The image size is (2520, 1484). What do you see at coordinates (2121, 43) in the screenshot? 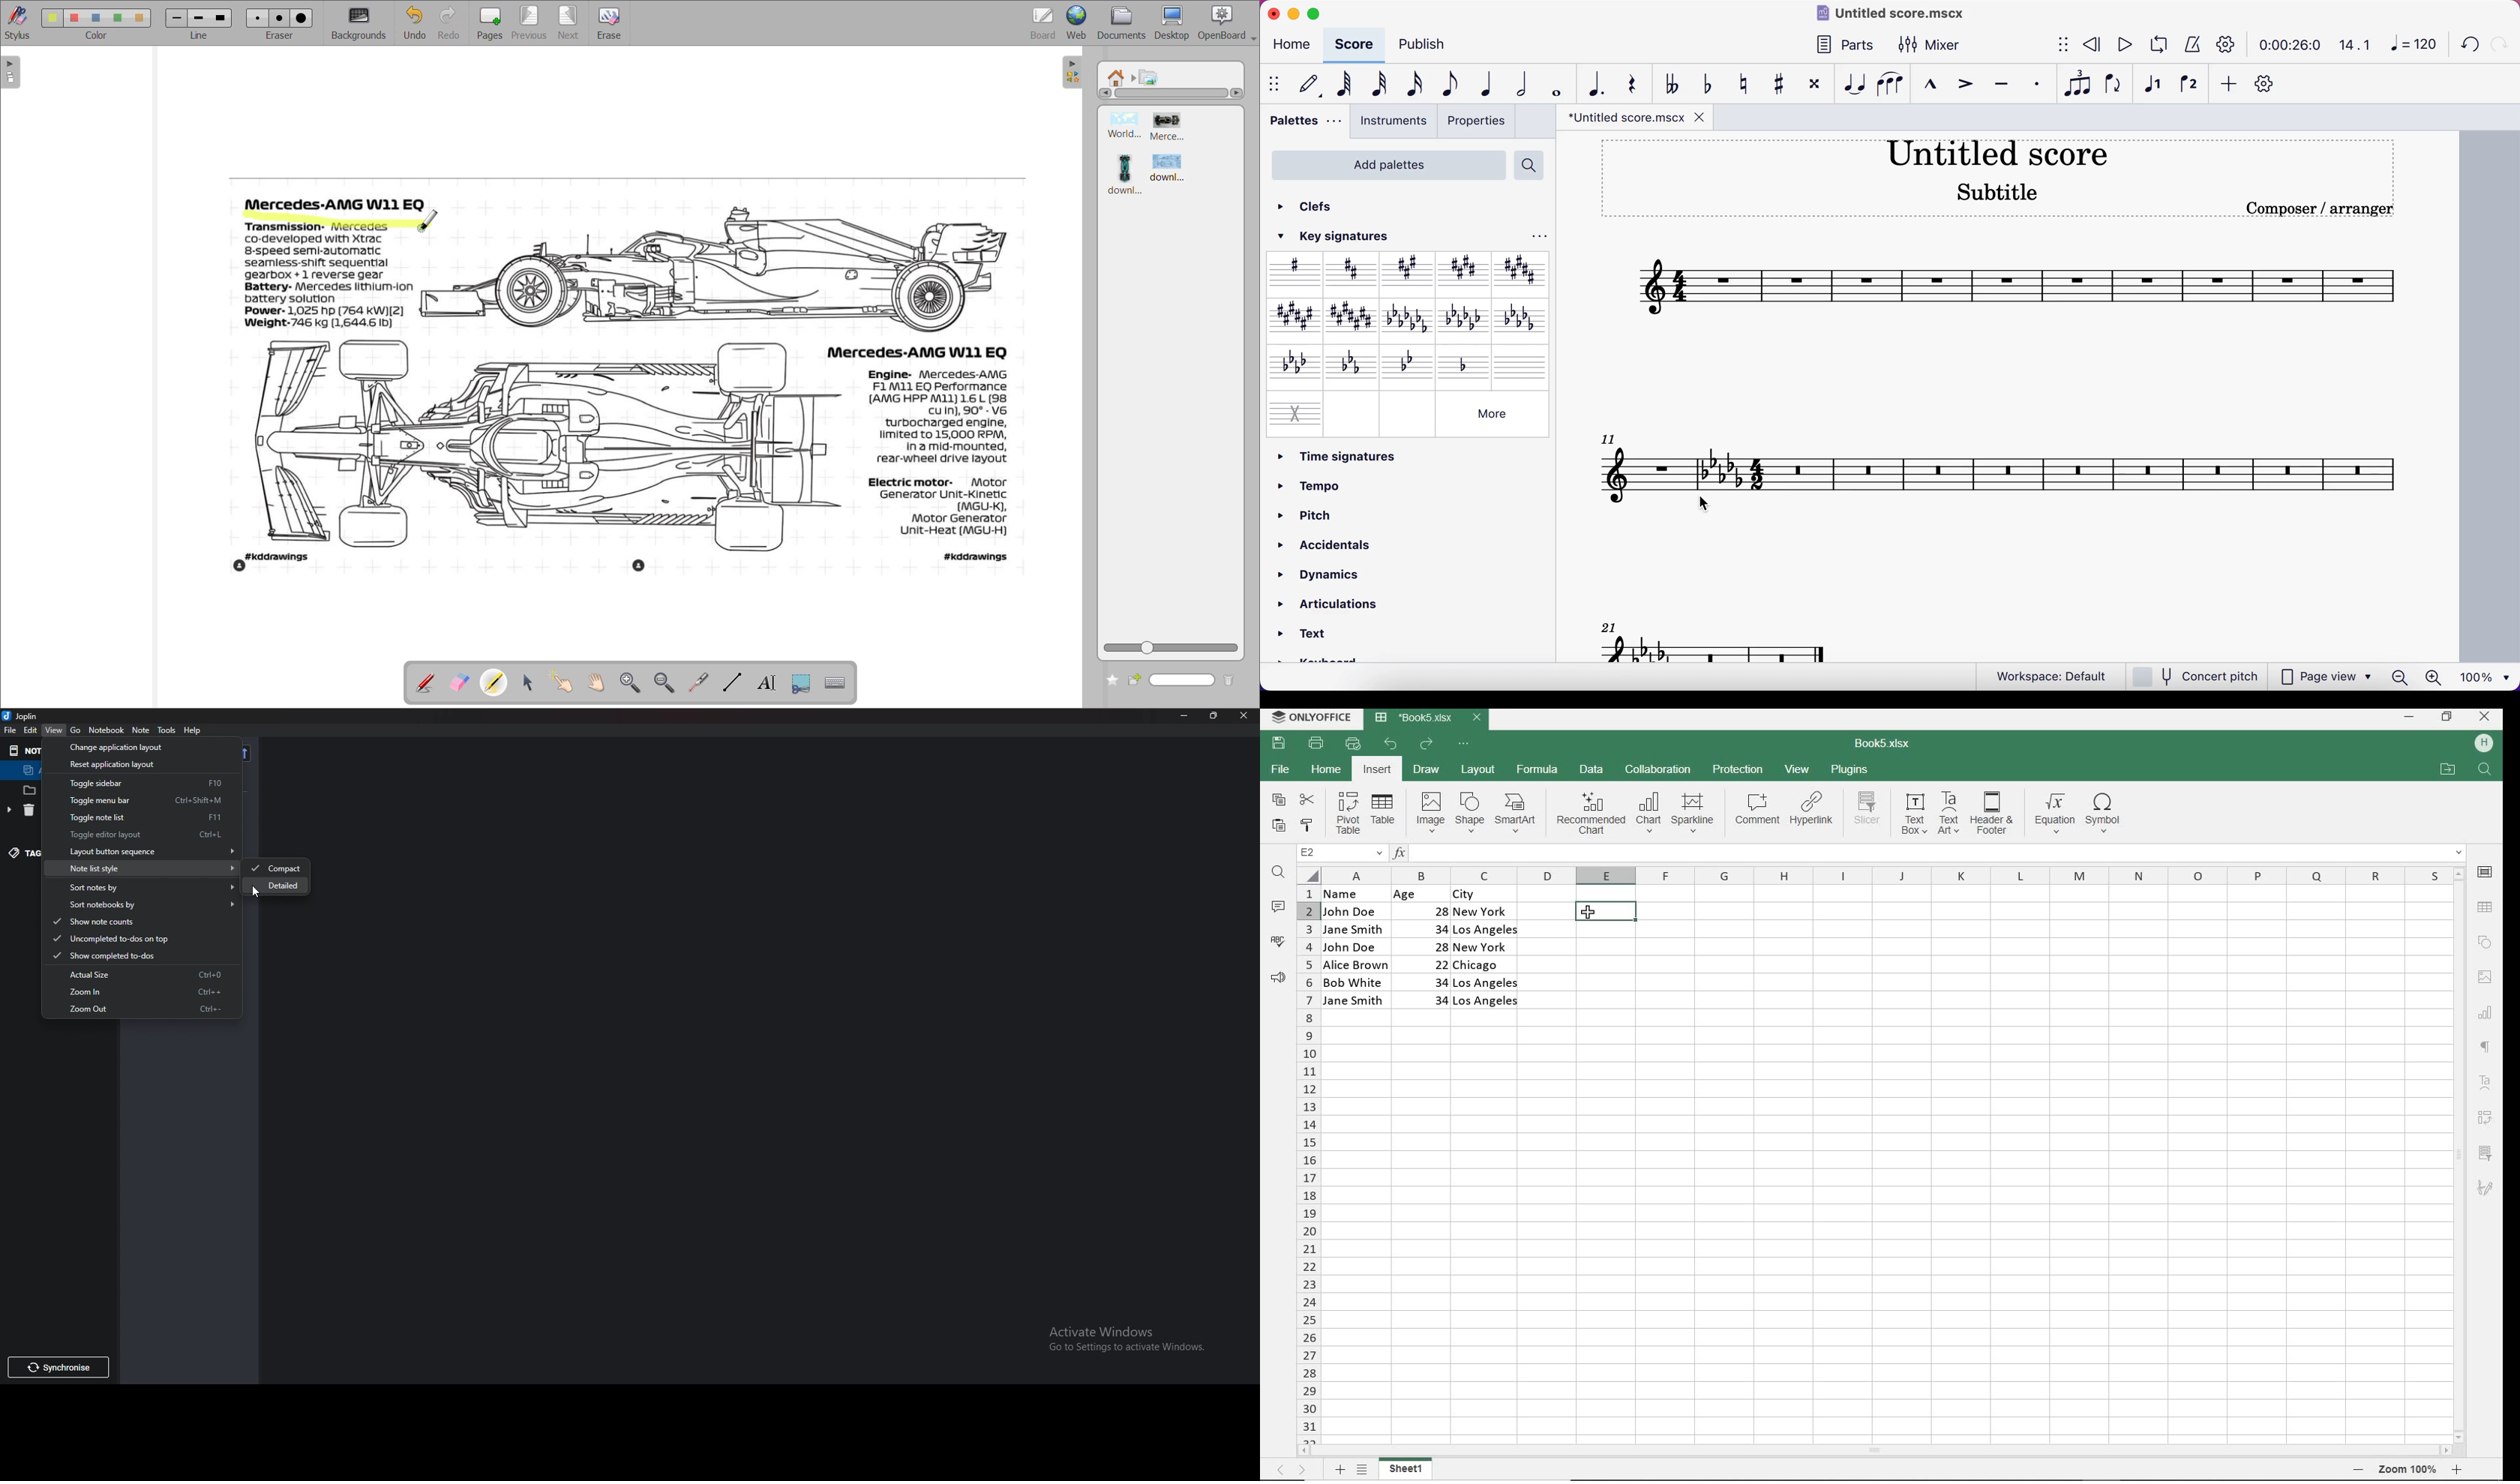
I see `play` at bounding box center [2121, 43].